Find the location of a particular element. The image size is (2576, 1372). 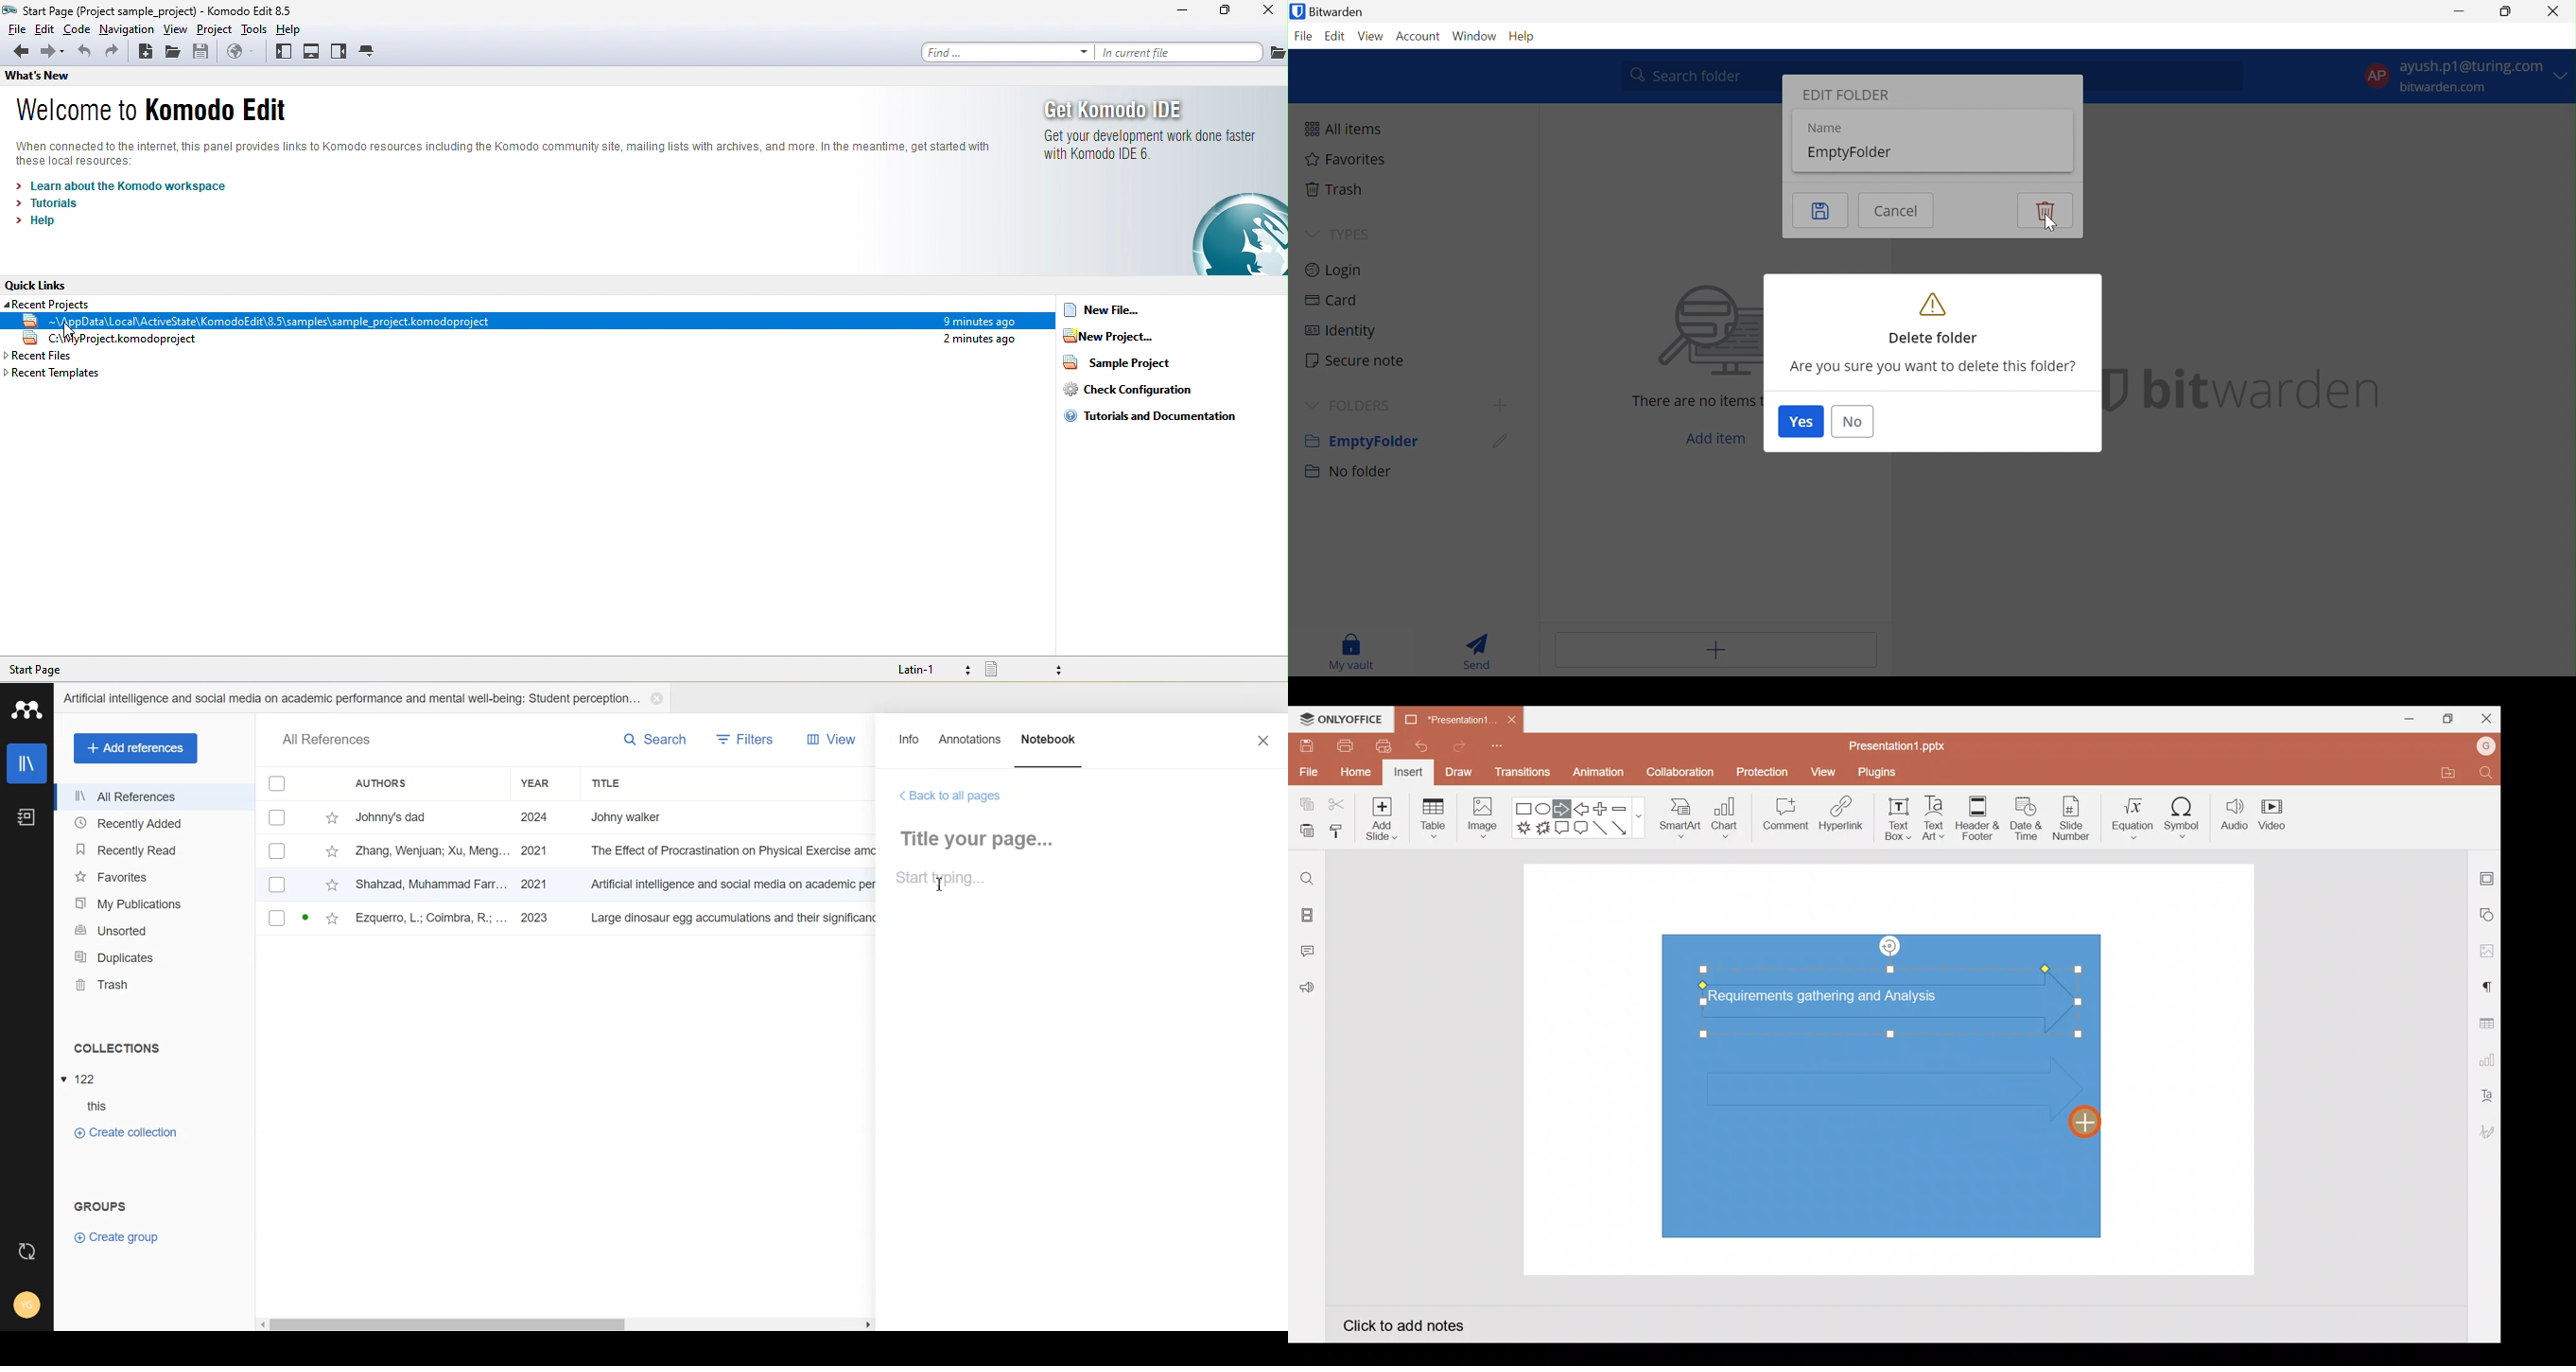

View is located at coordinates (1825, 769).